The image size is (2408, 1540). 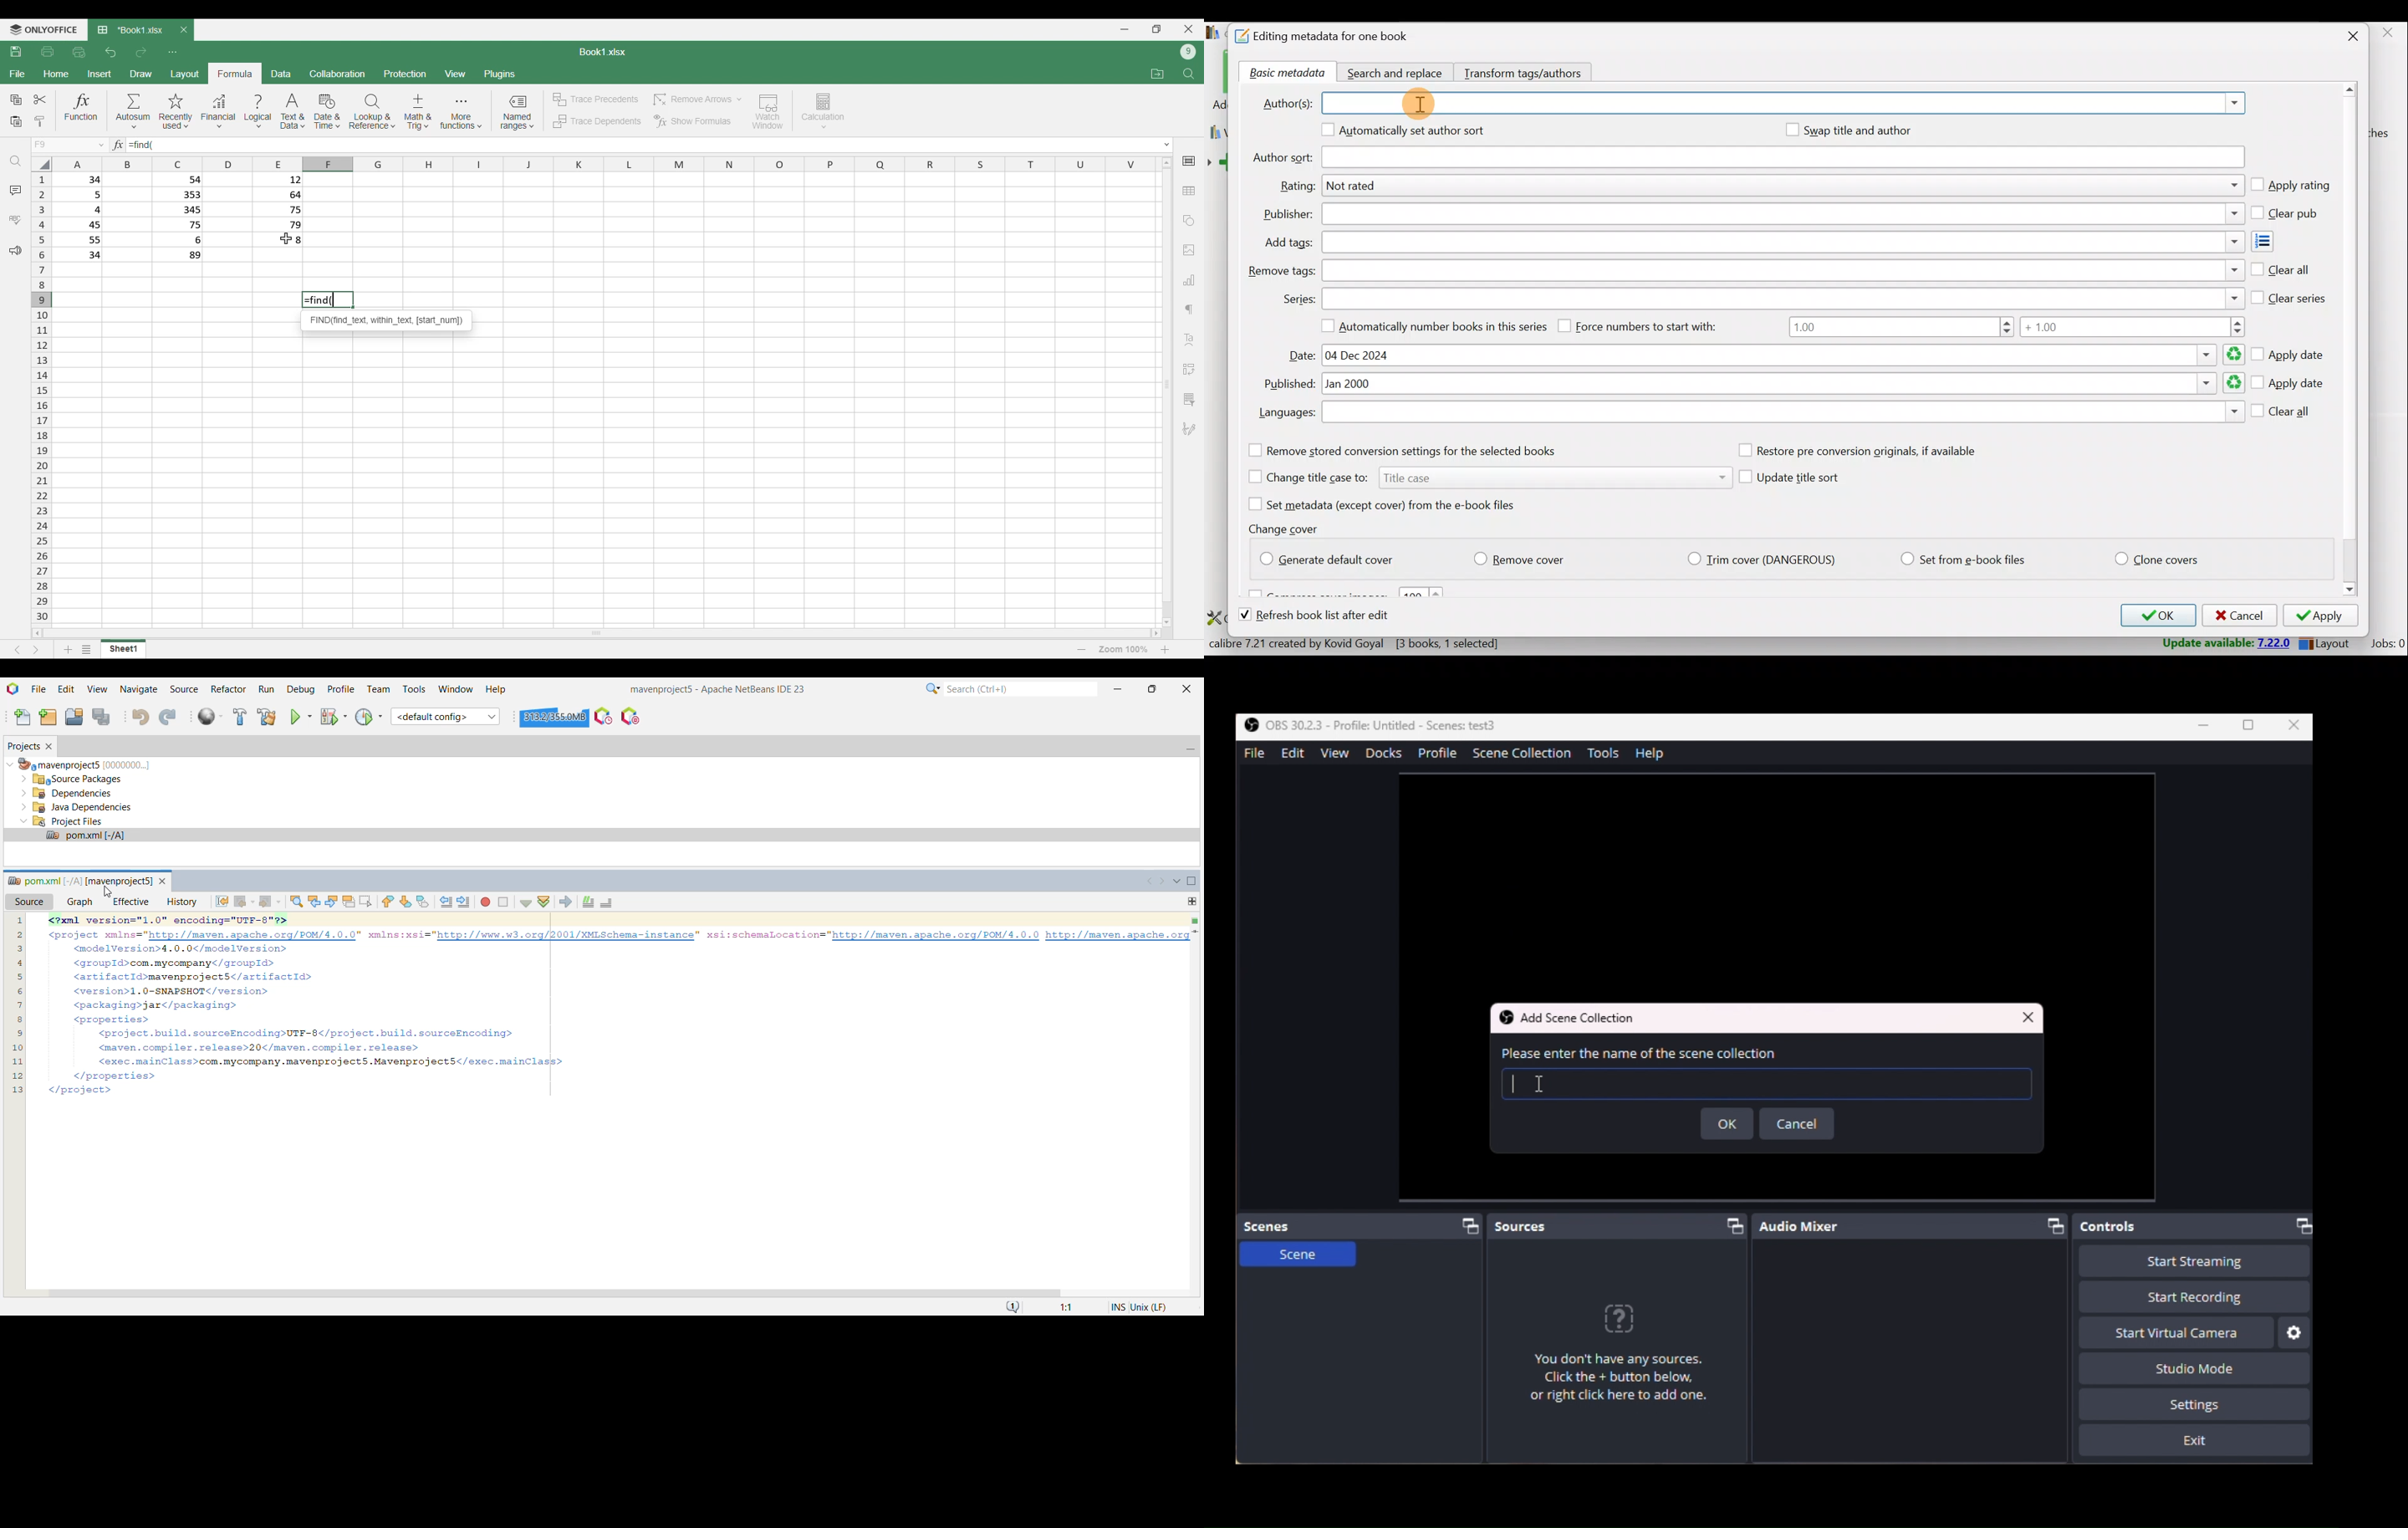 What do you see at coordinates (1962, 560) in the screenshot?
I see `Set from e-book files` at bounding box center [1962, 560].